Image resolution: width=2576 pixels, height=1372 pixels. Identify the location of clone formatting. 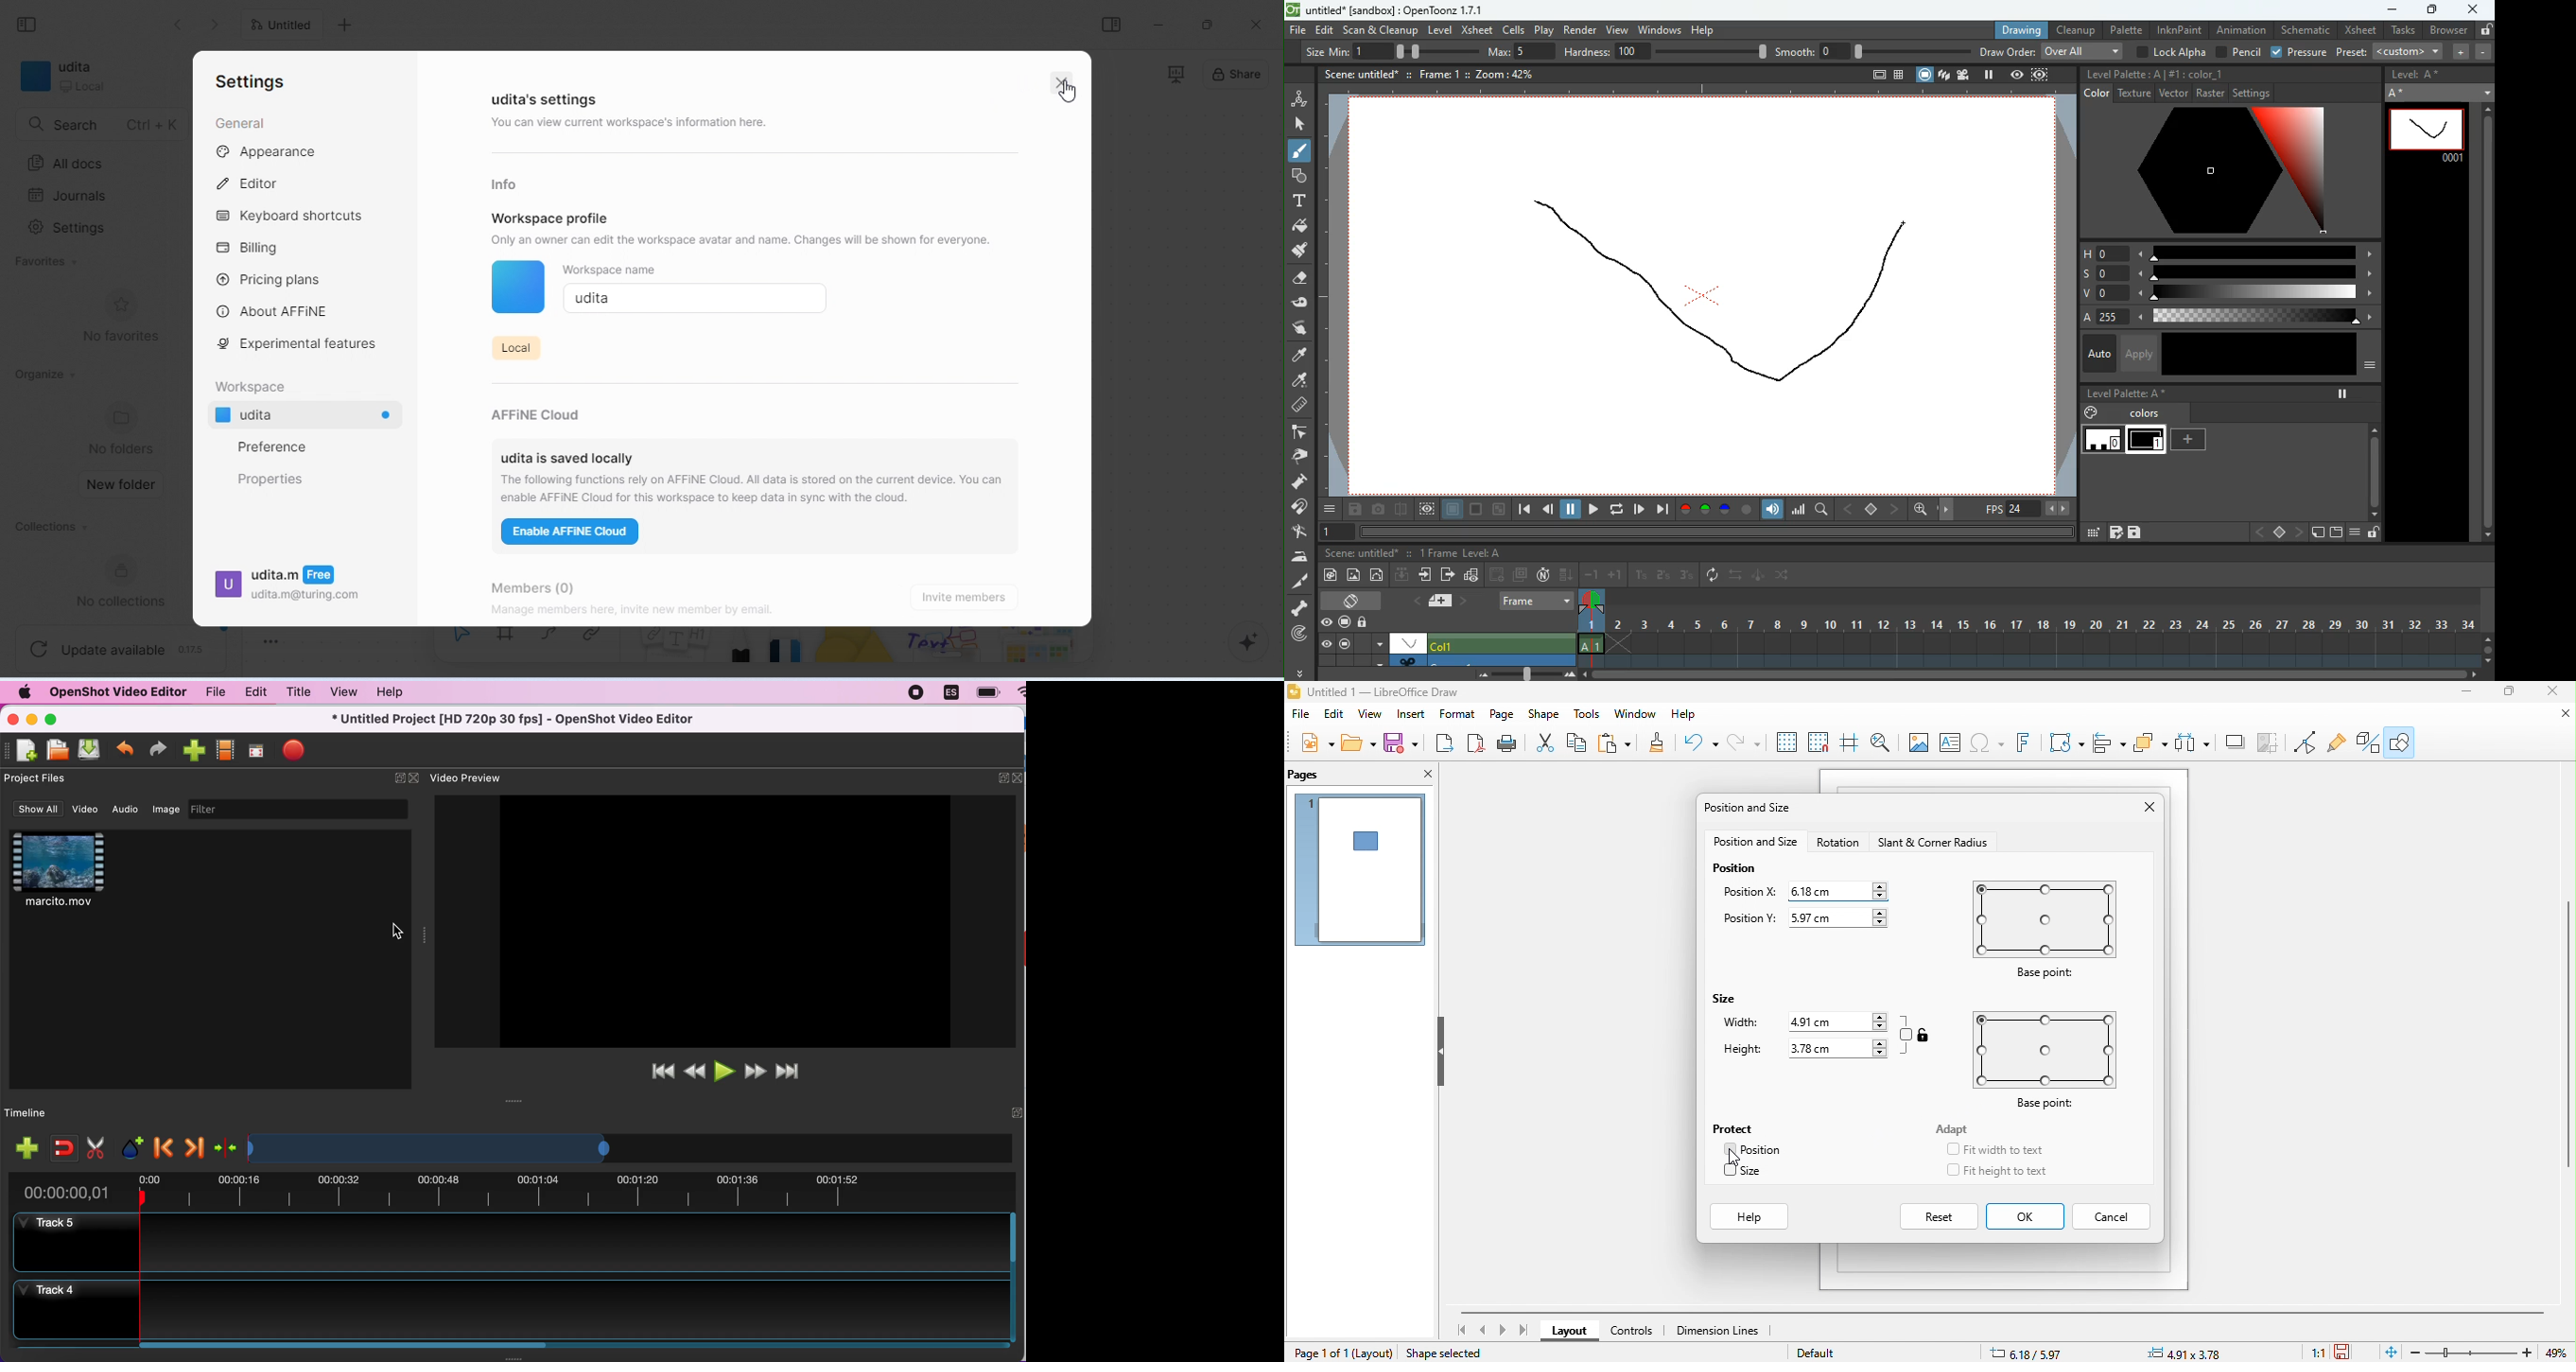
(1661, 743).